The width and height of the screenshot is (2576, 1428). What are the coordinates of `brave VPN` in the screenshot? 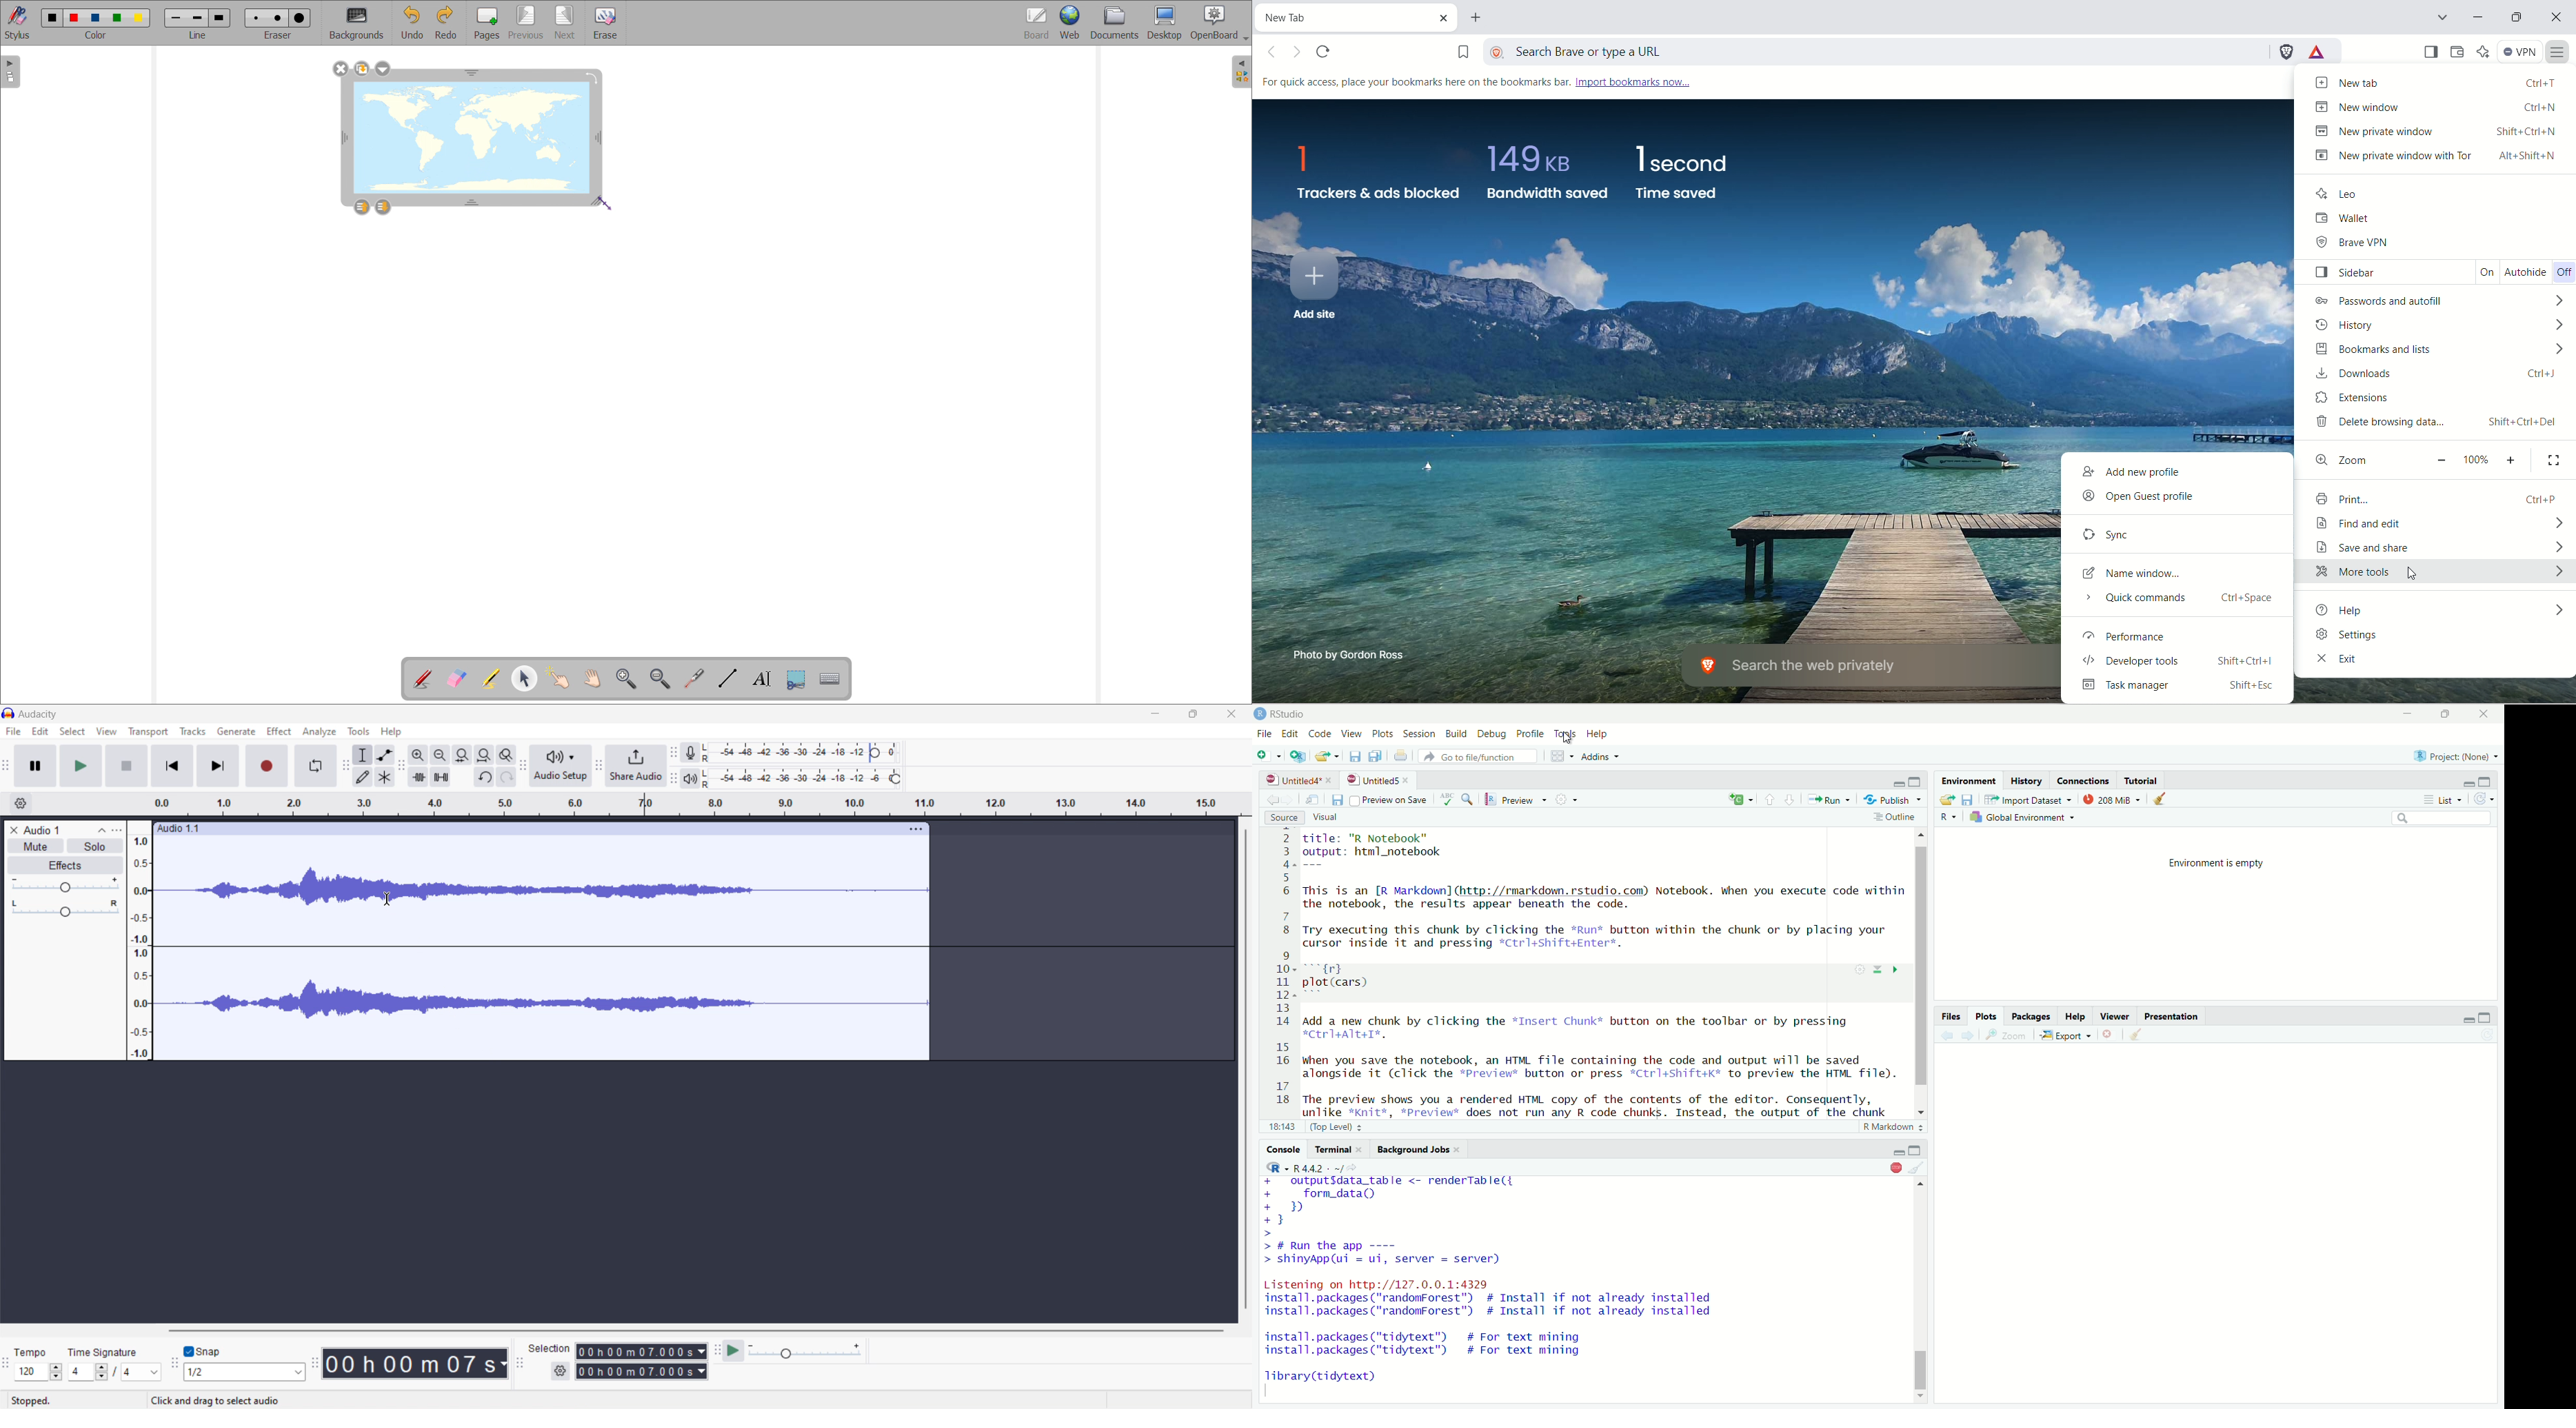 It's located at (2440, 245).